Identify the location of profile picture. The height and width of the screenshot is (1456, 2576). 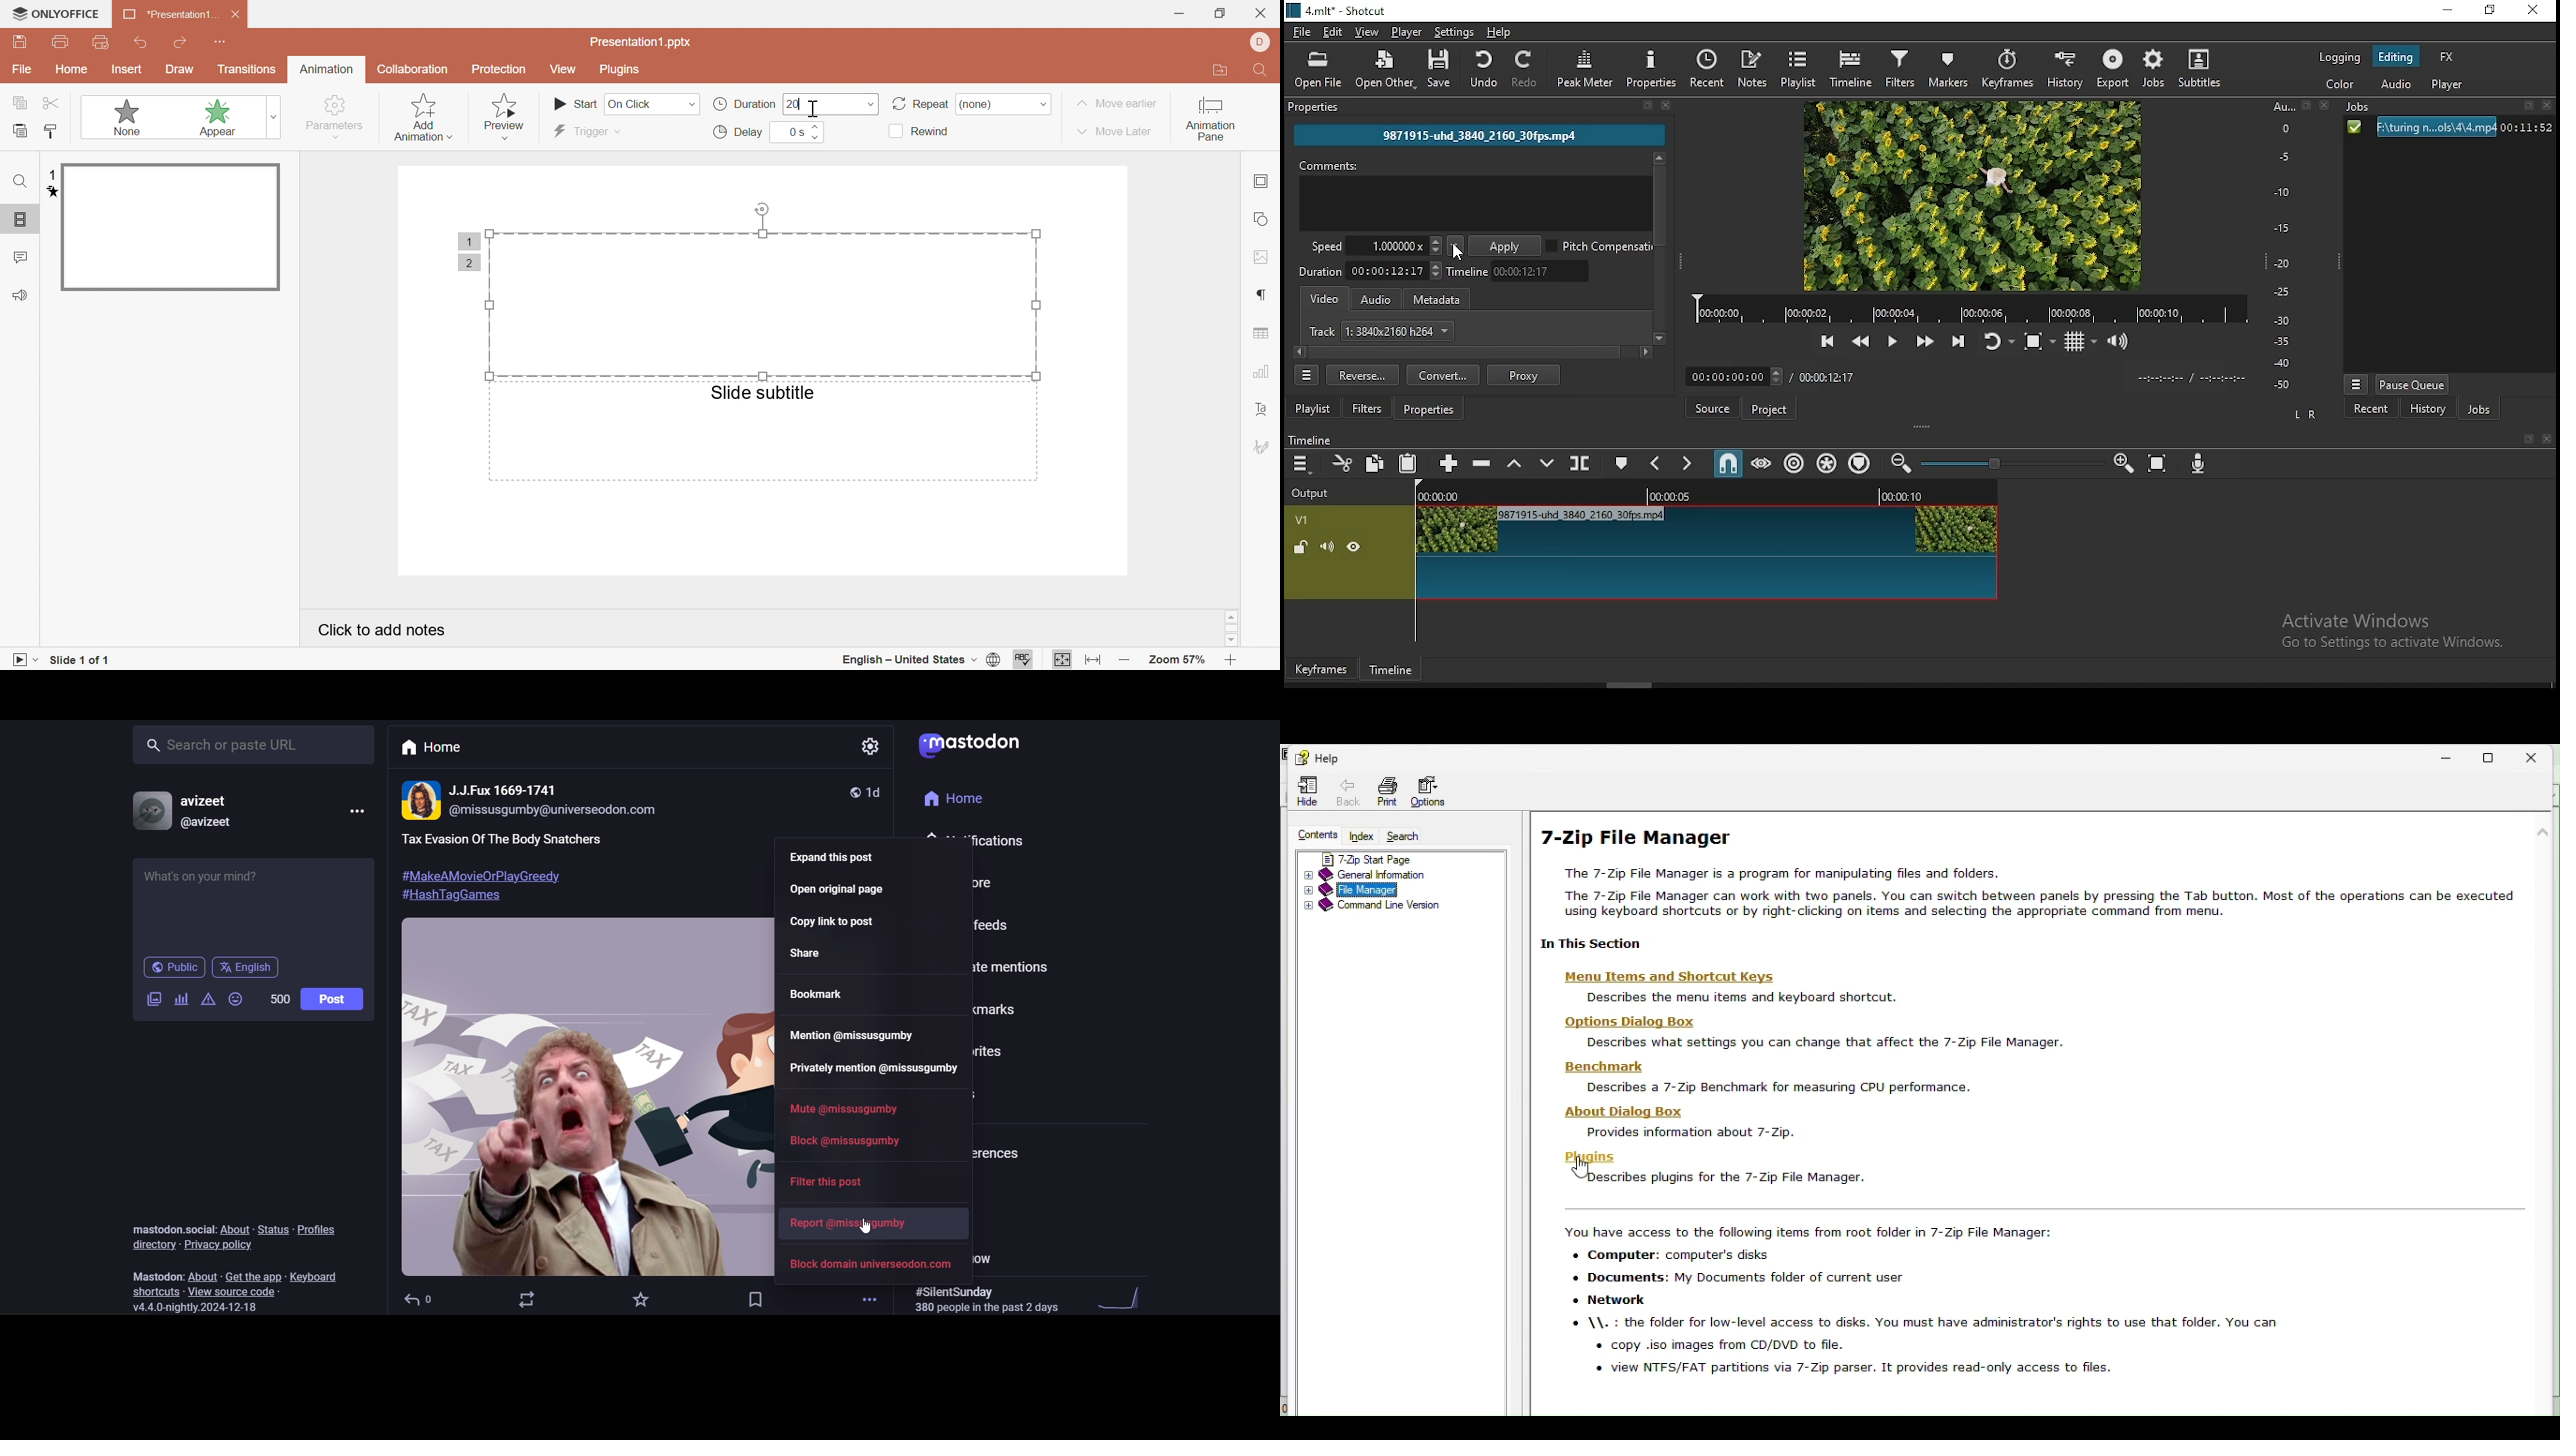
(421, 800).